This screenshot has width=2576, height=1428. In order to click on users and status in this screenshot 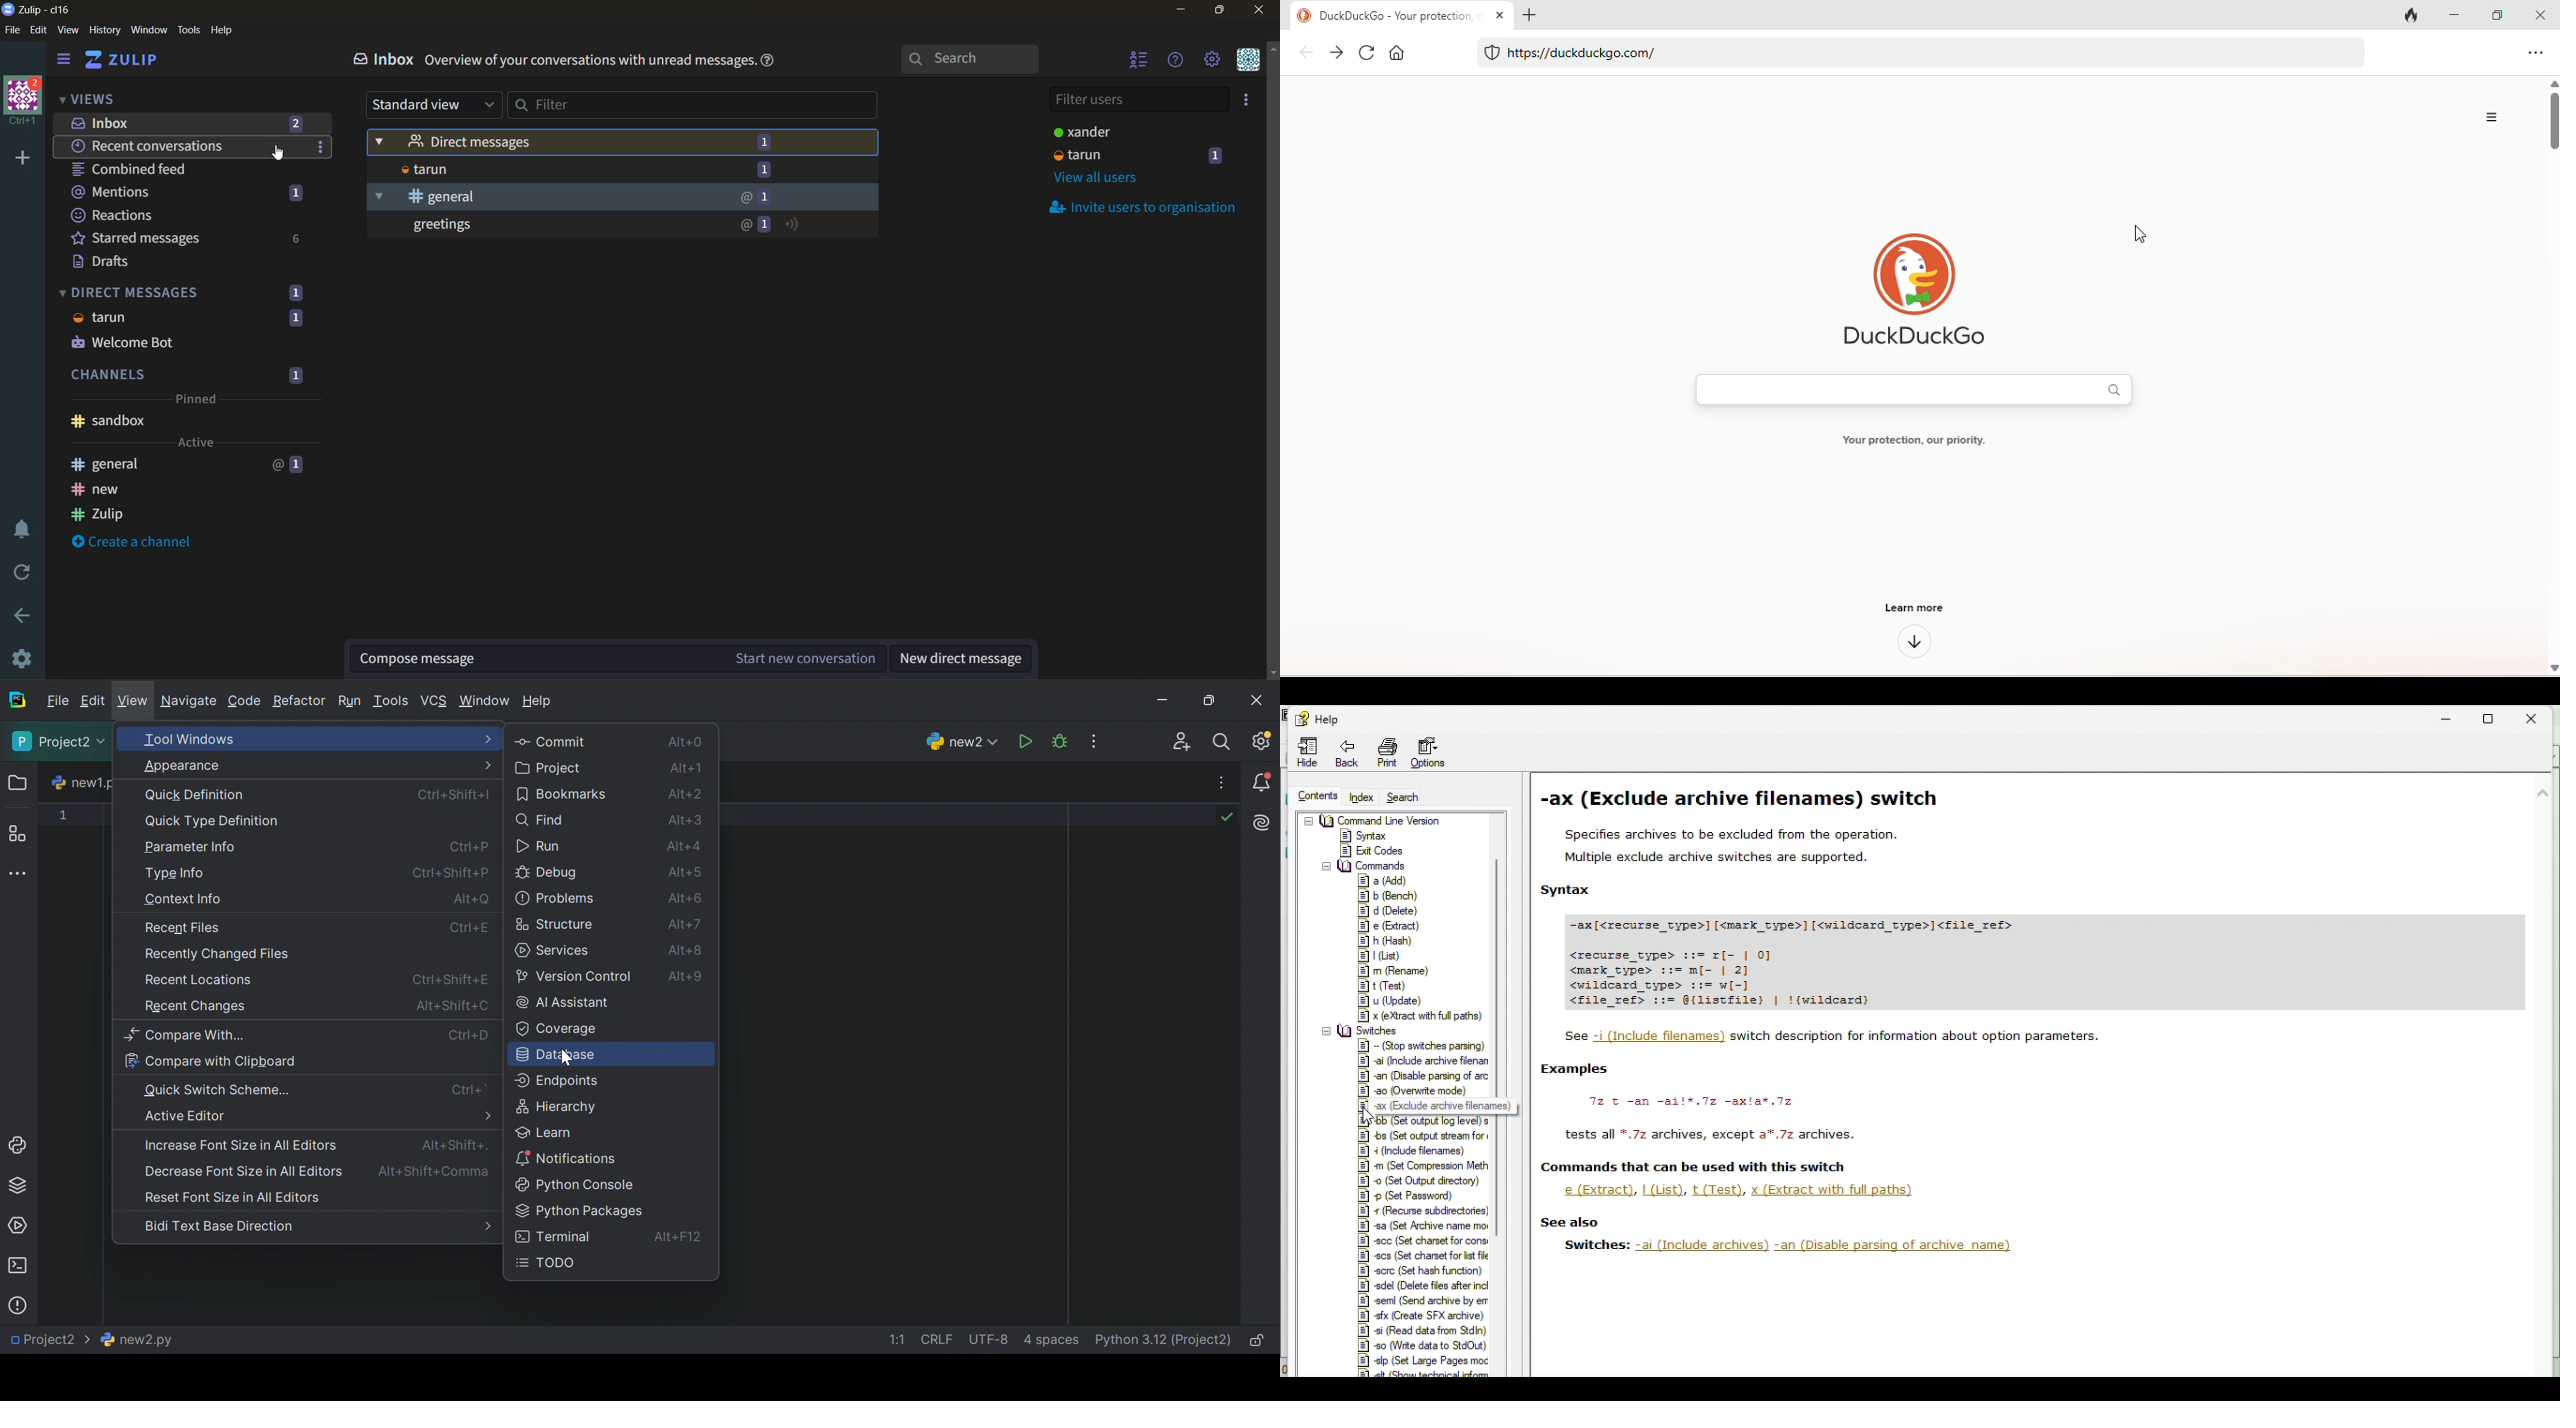, I will do `click(1147, 155)`.